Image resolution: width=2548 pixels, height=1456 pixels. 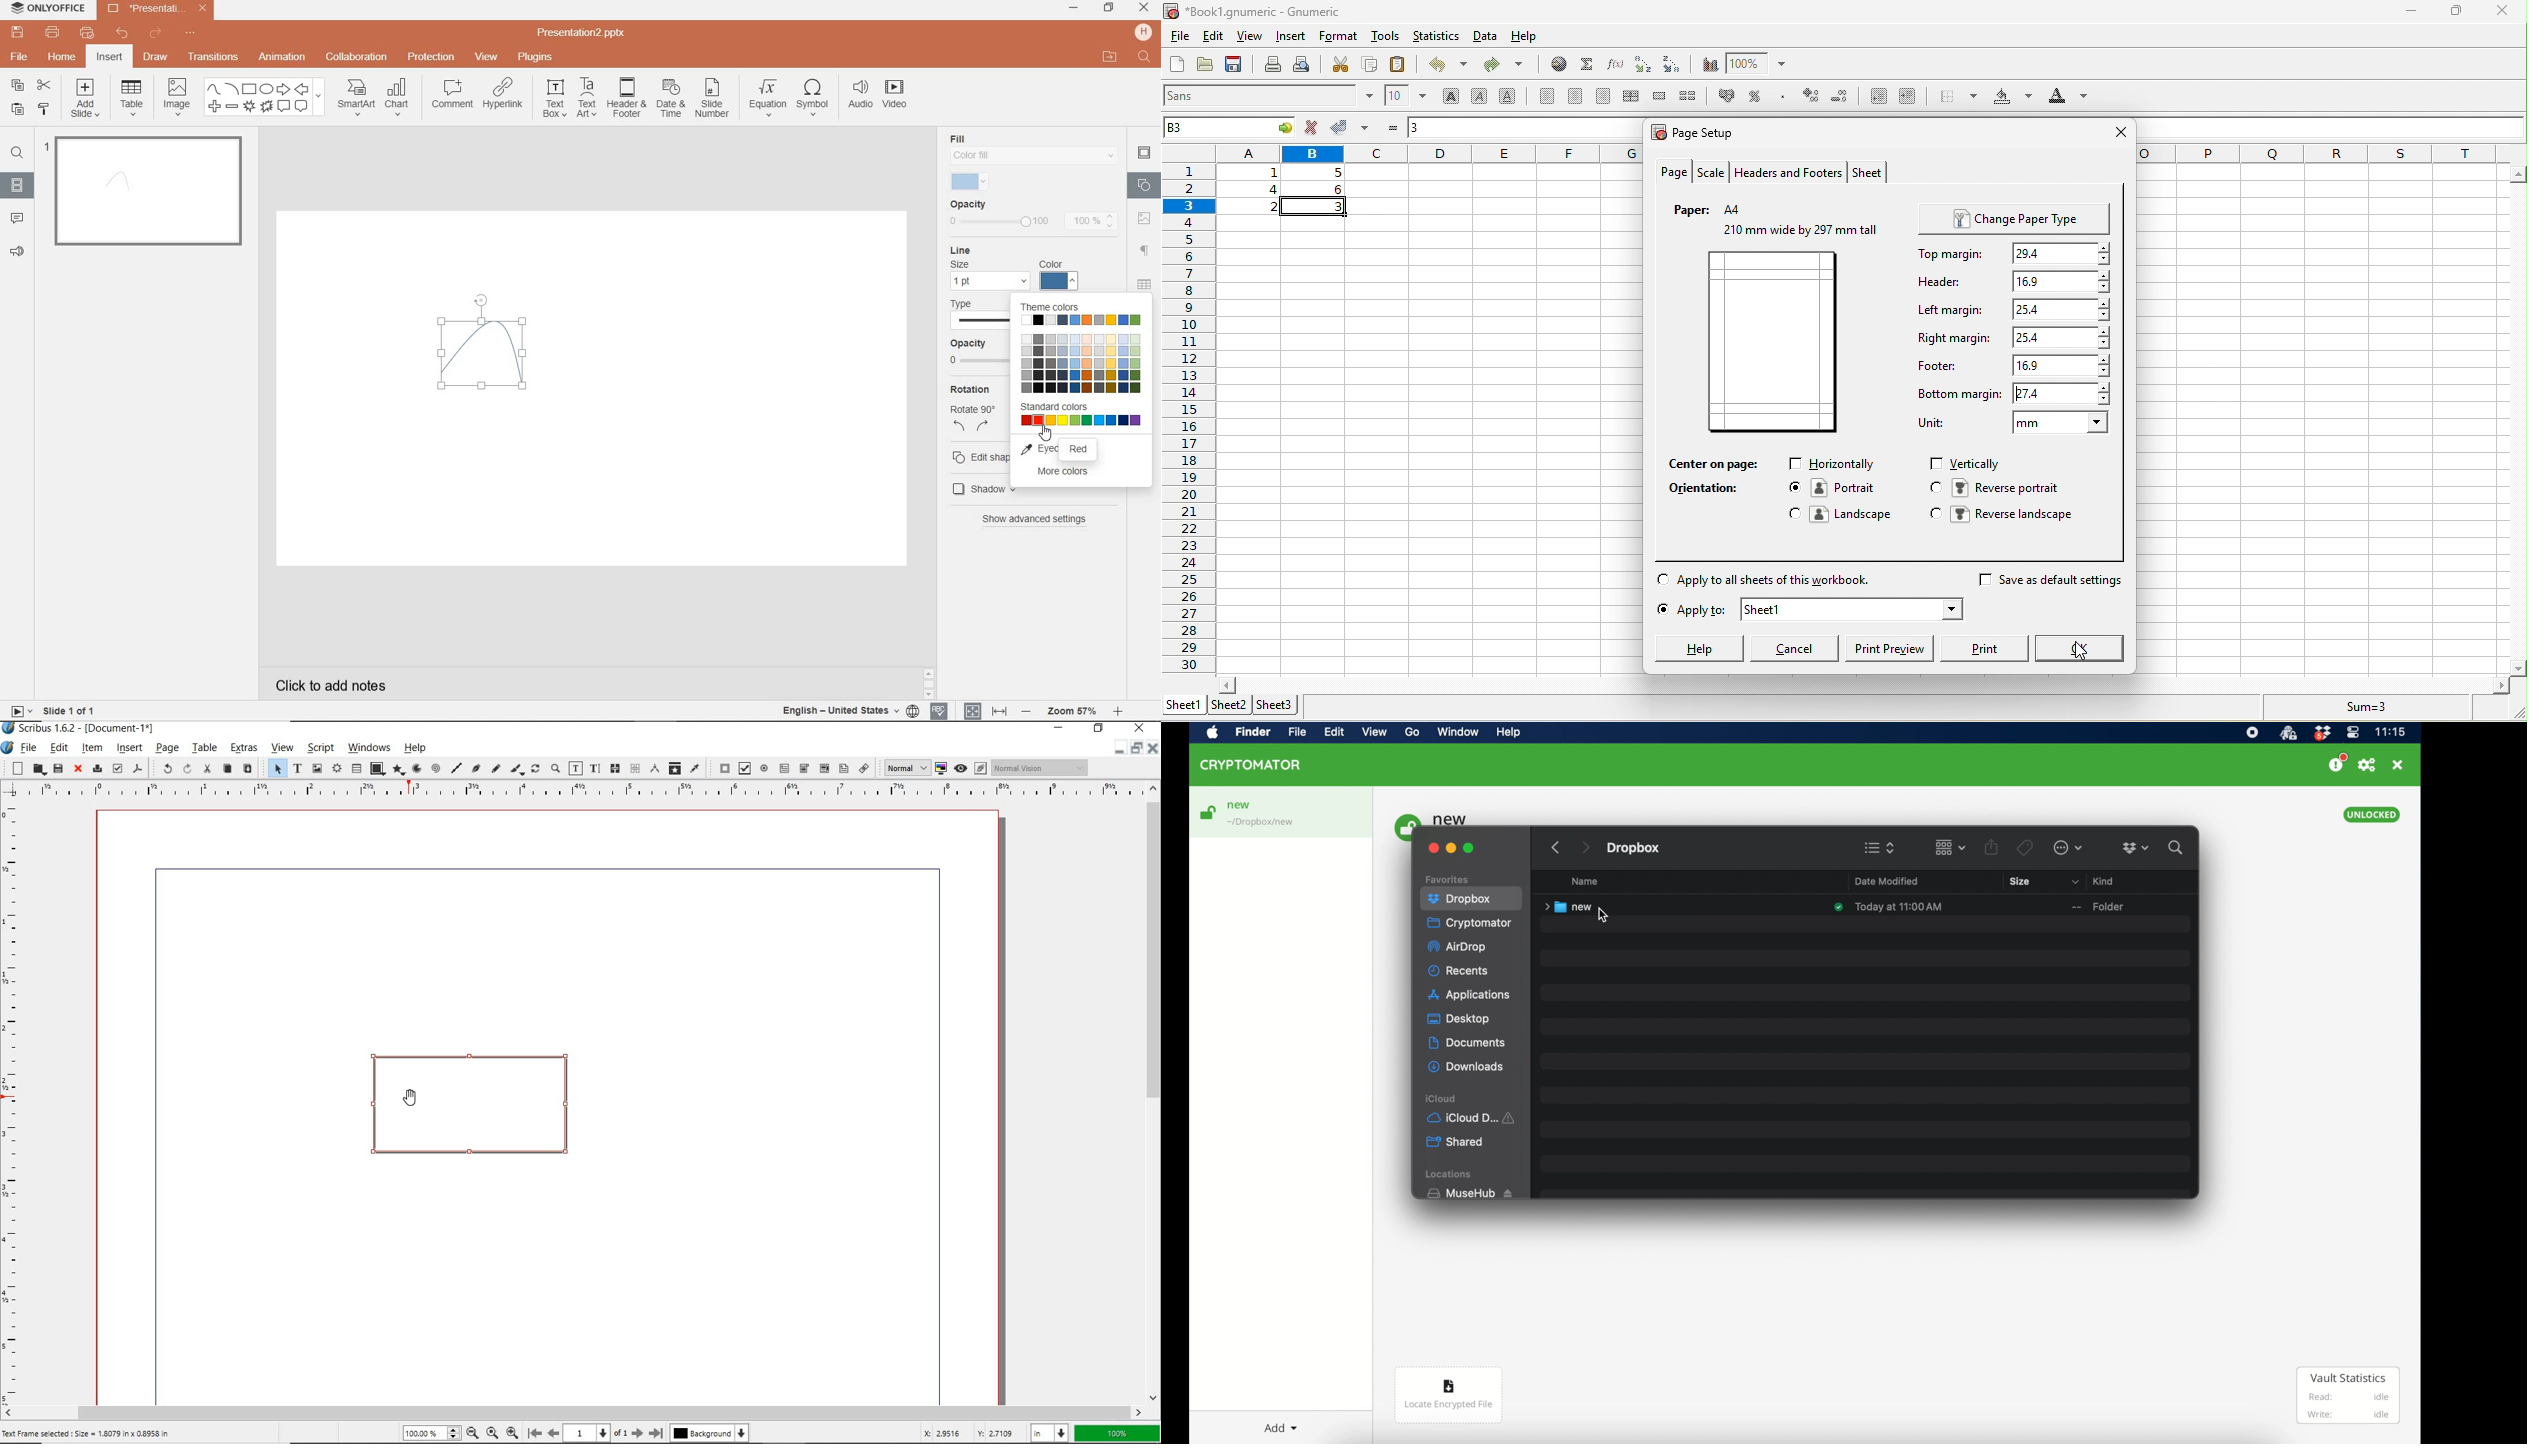 What do you see at coordinates (1272, 66) in the screenshot?
I see `print` at bounding box center [1272, 66].